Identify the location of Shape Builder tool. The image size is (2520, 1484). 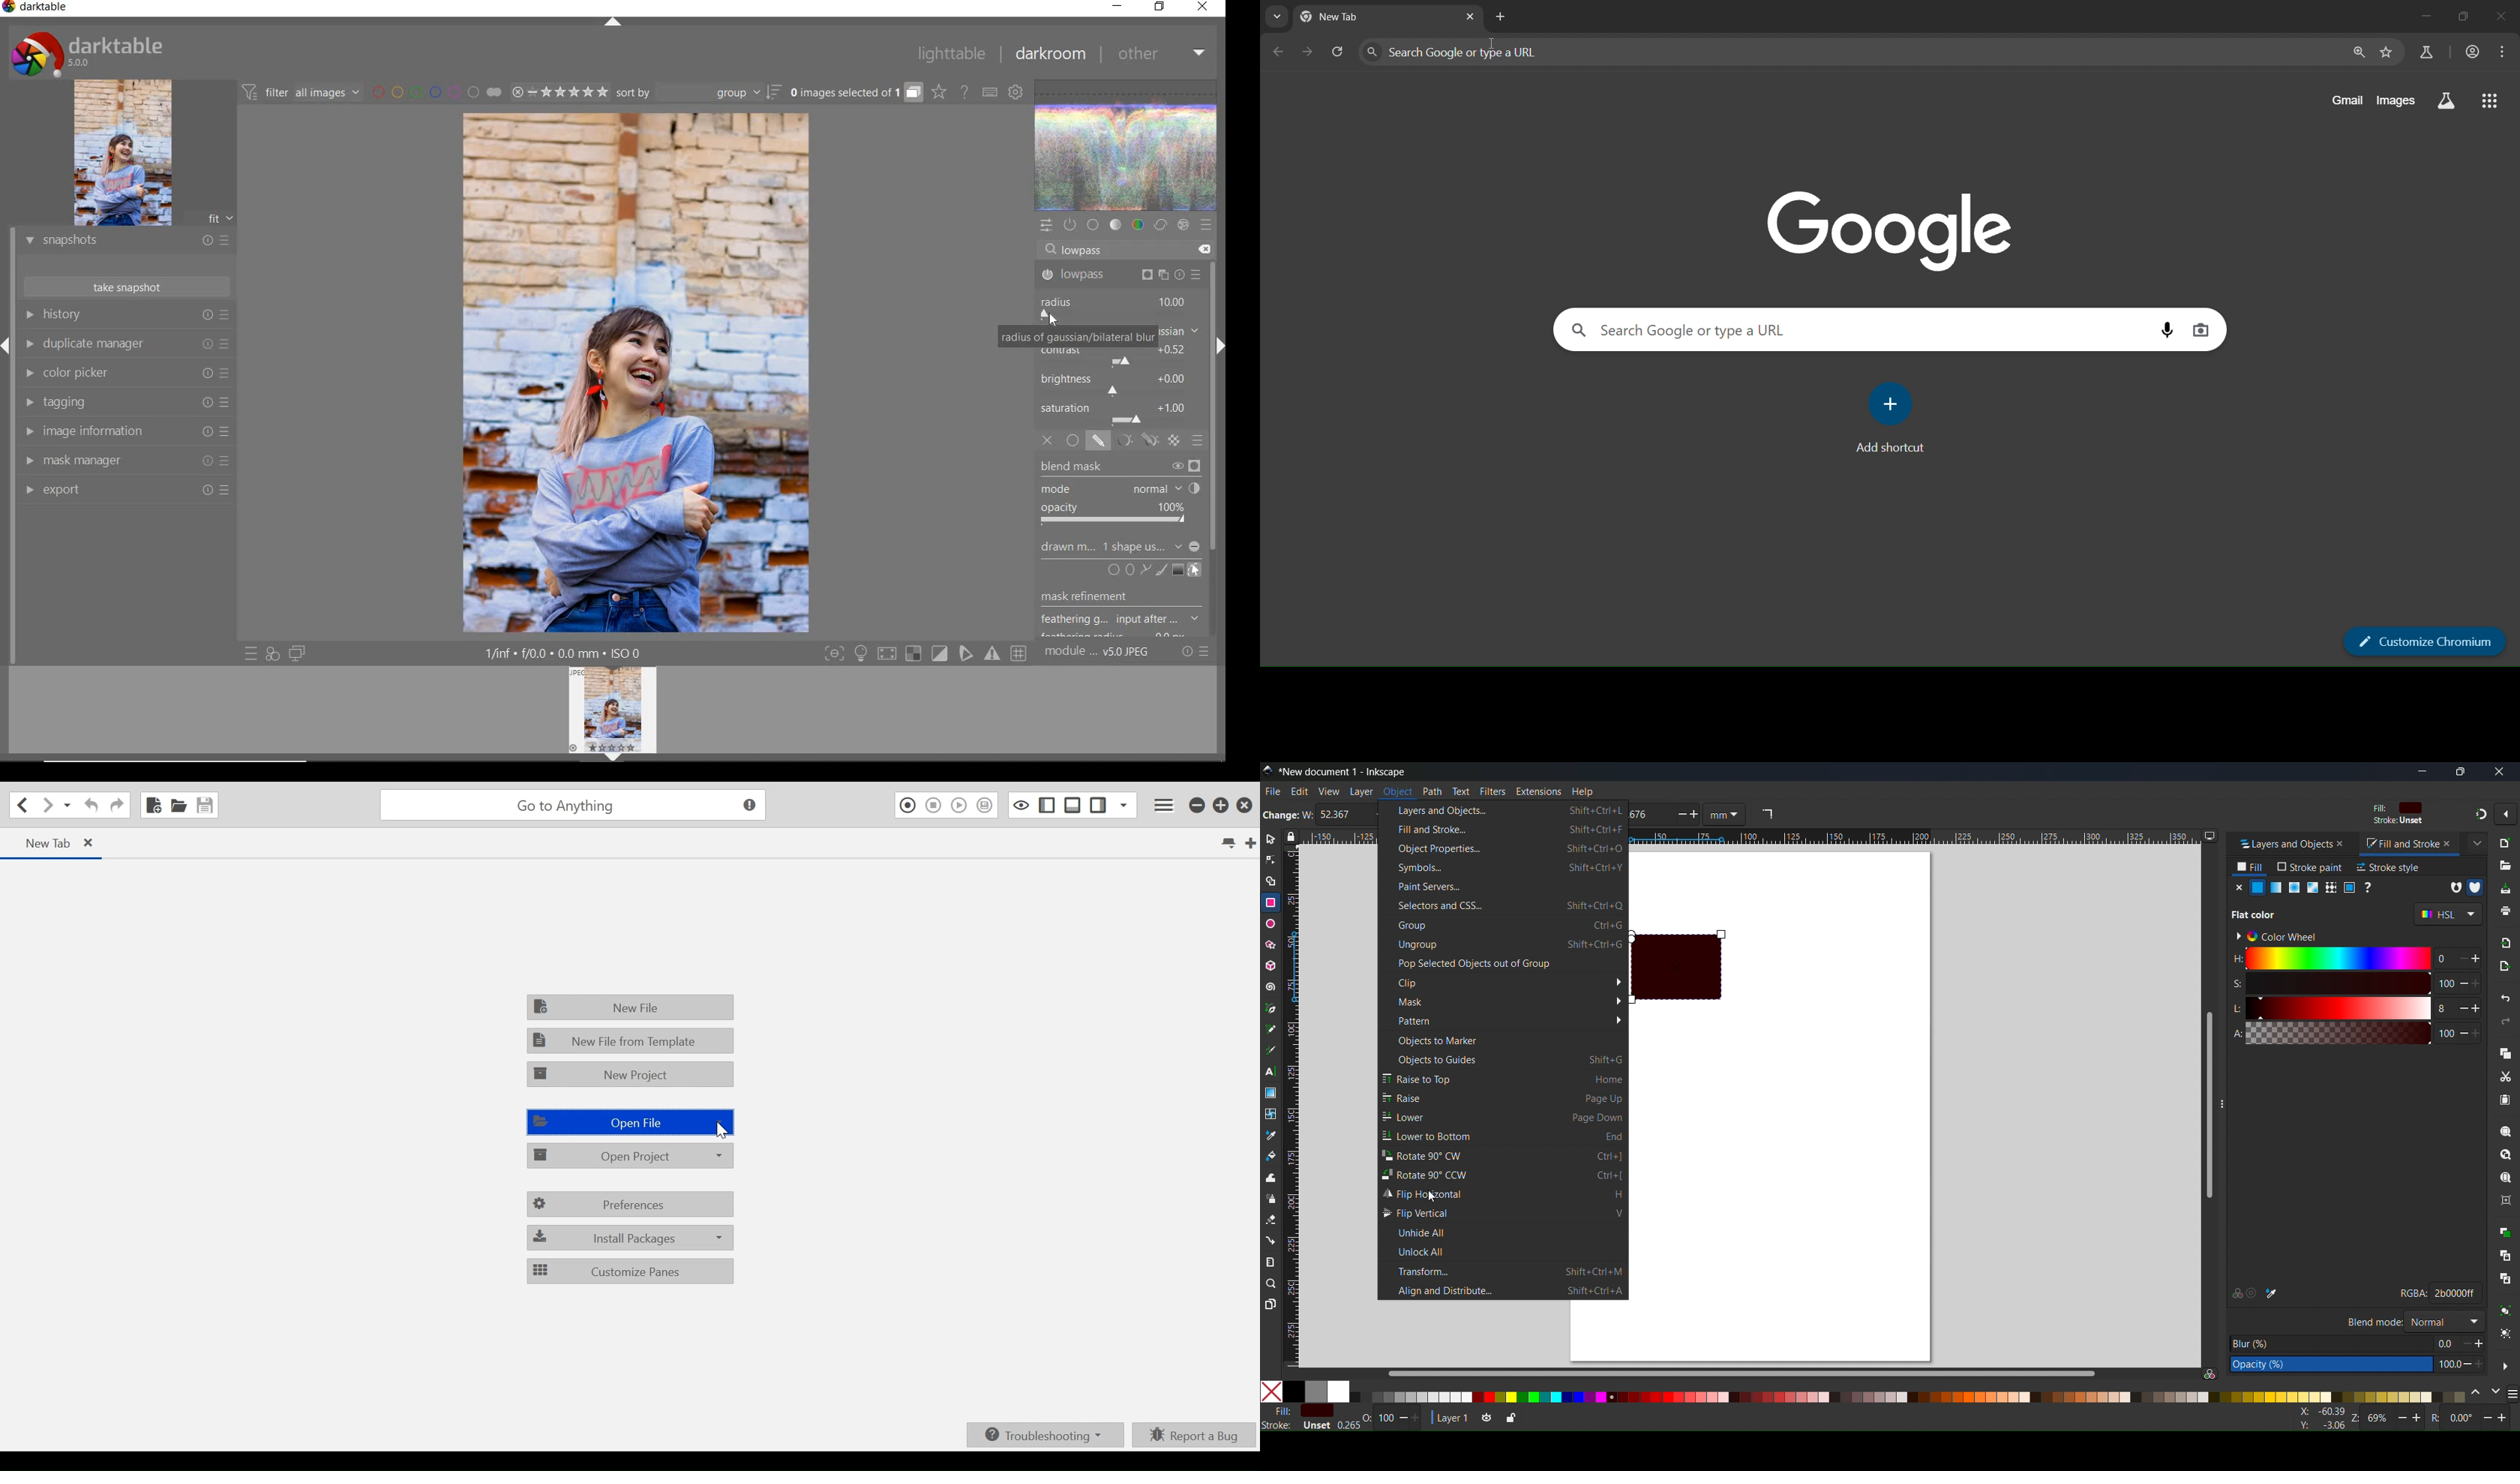
(1270, 881).